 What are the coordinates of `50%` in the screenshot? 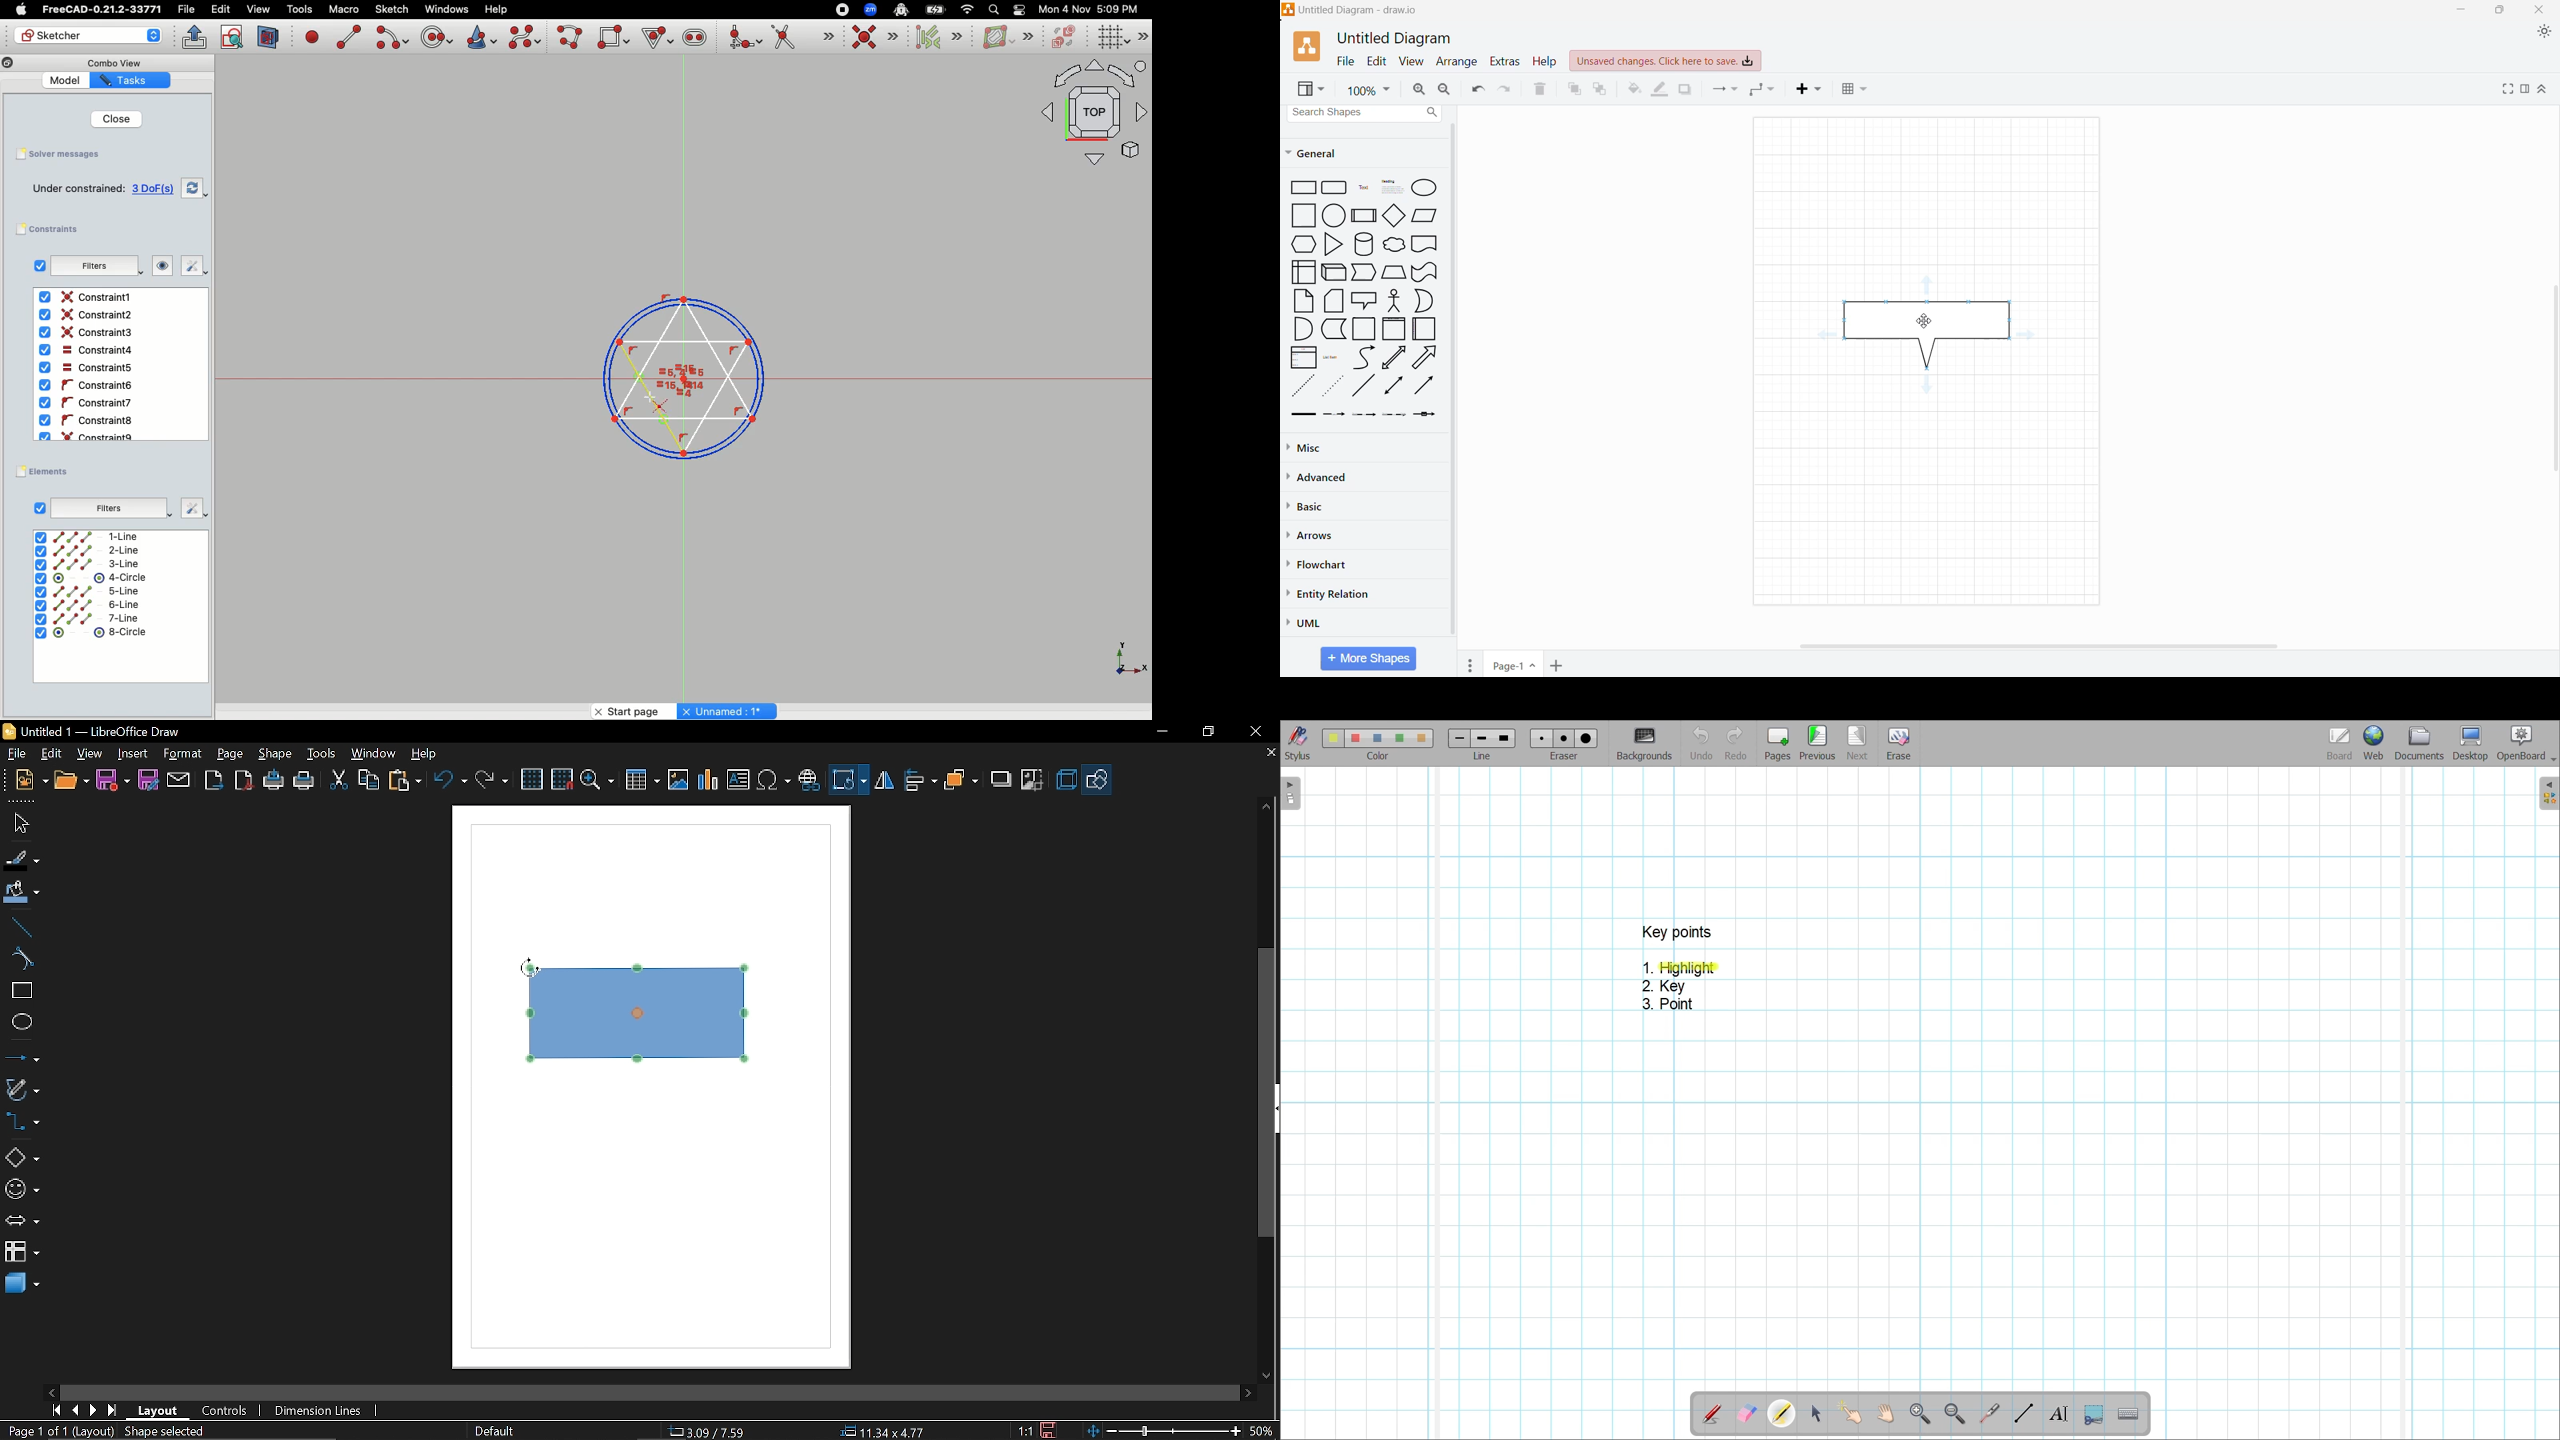 It's located at (1262, 1429).